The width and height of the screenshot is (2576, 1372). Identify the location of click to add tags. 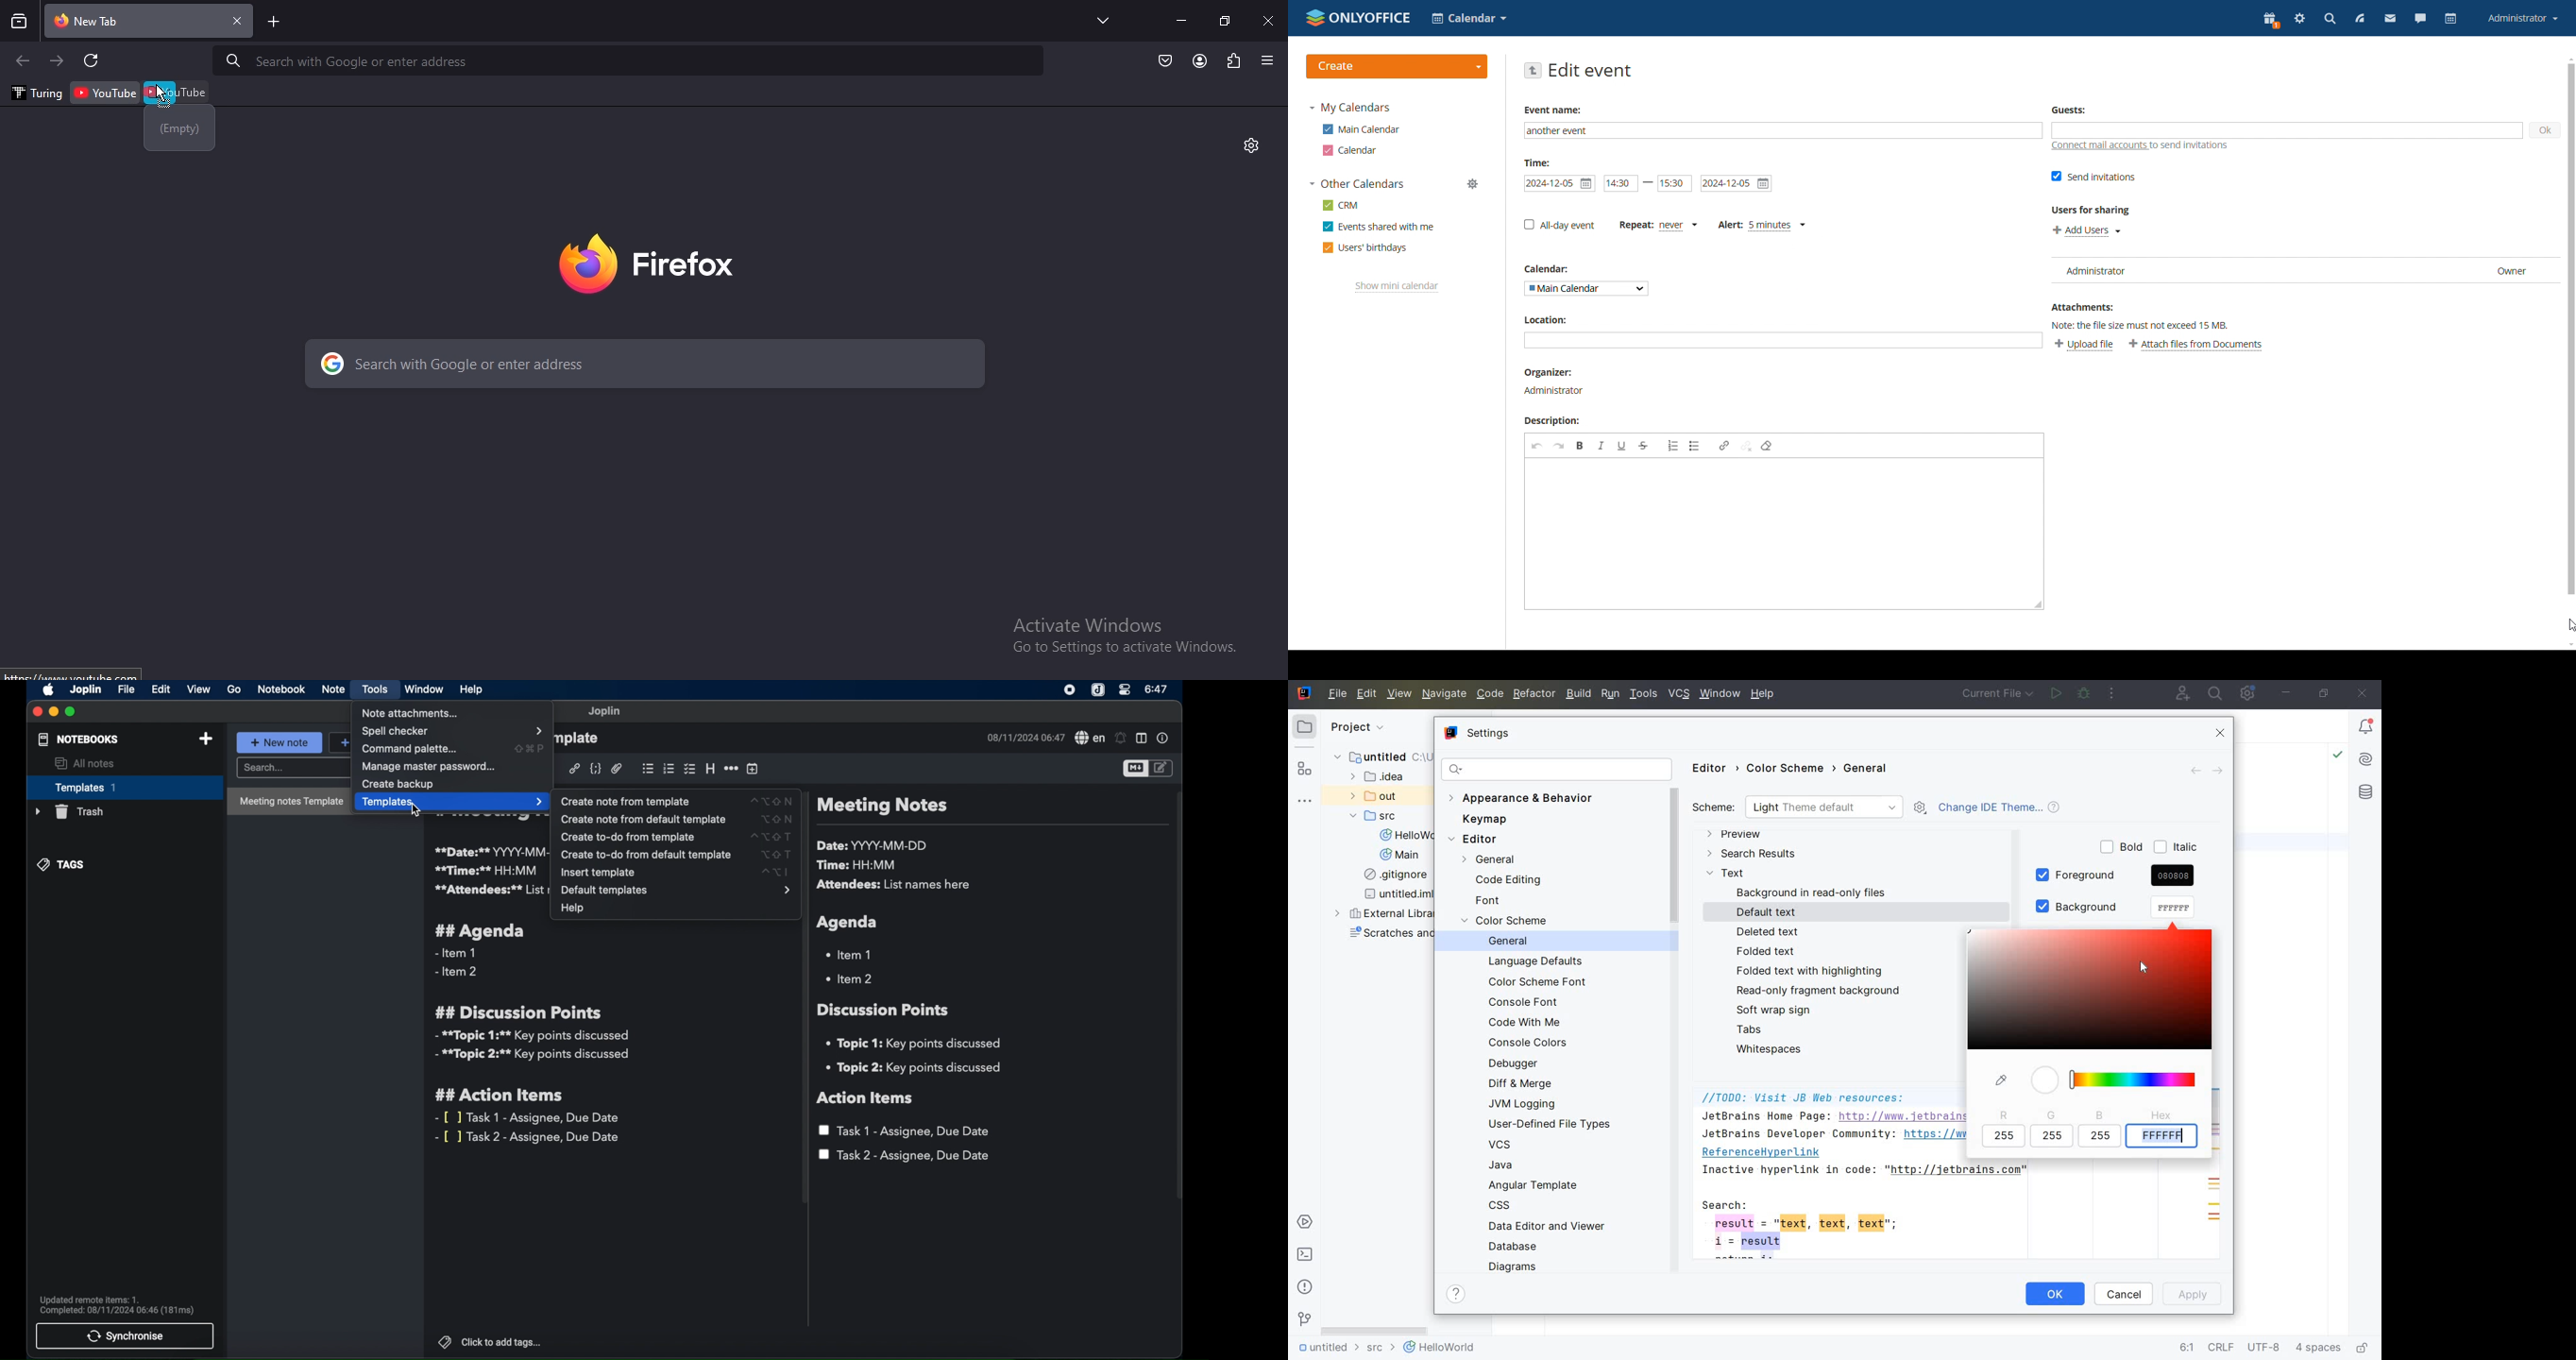
(490, 1342).